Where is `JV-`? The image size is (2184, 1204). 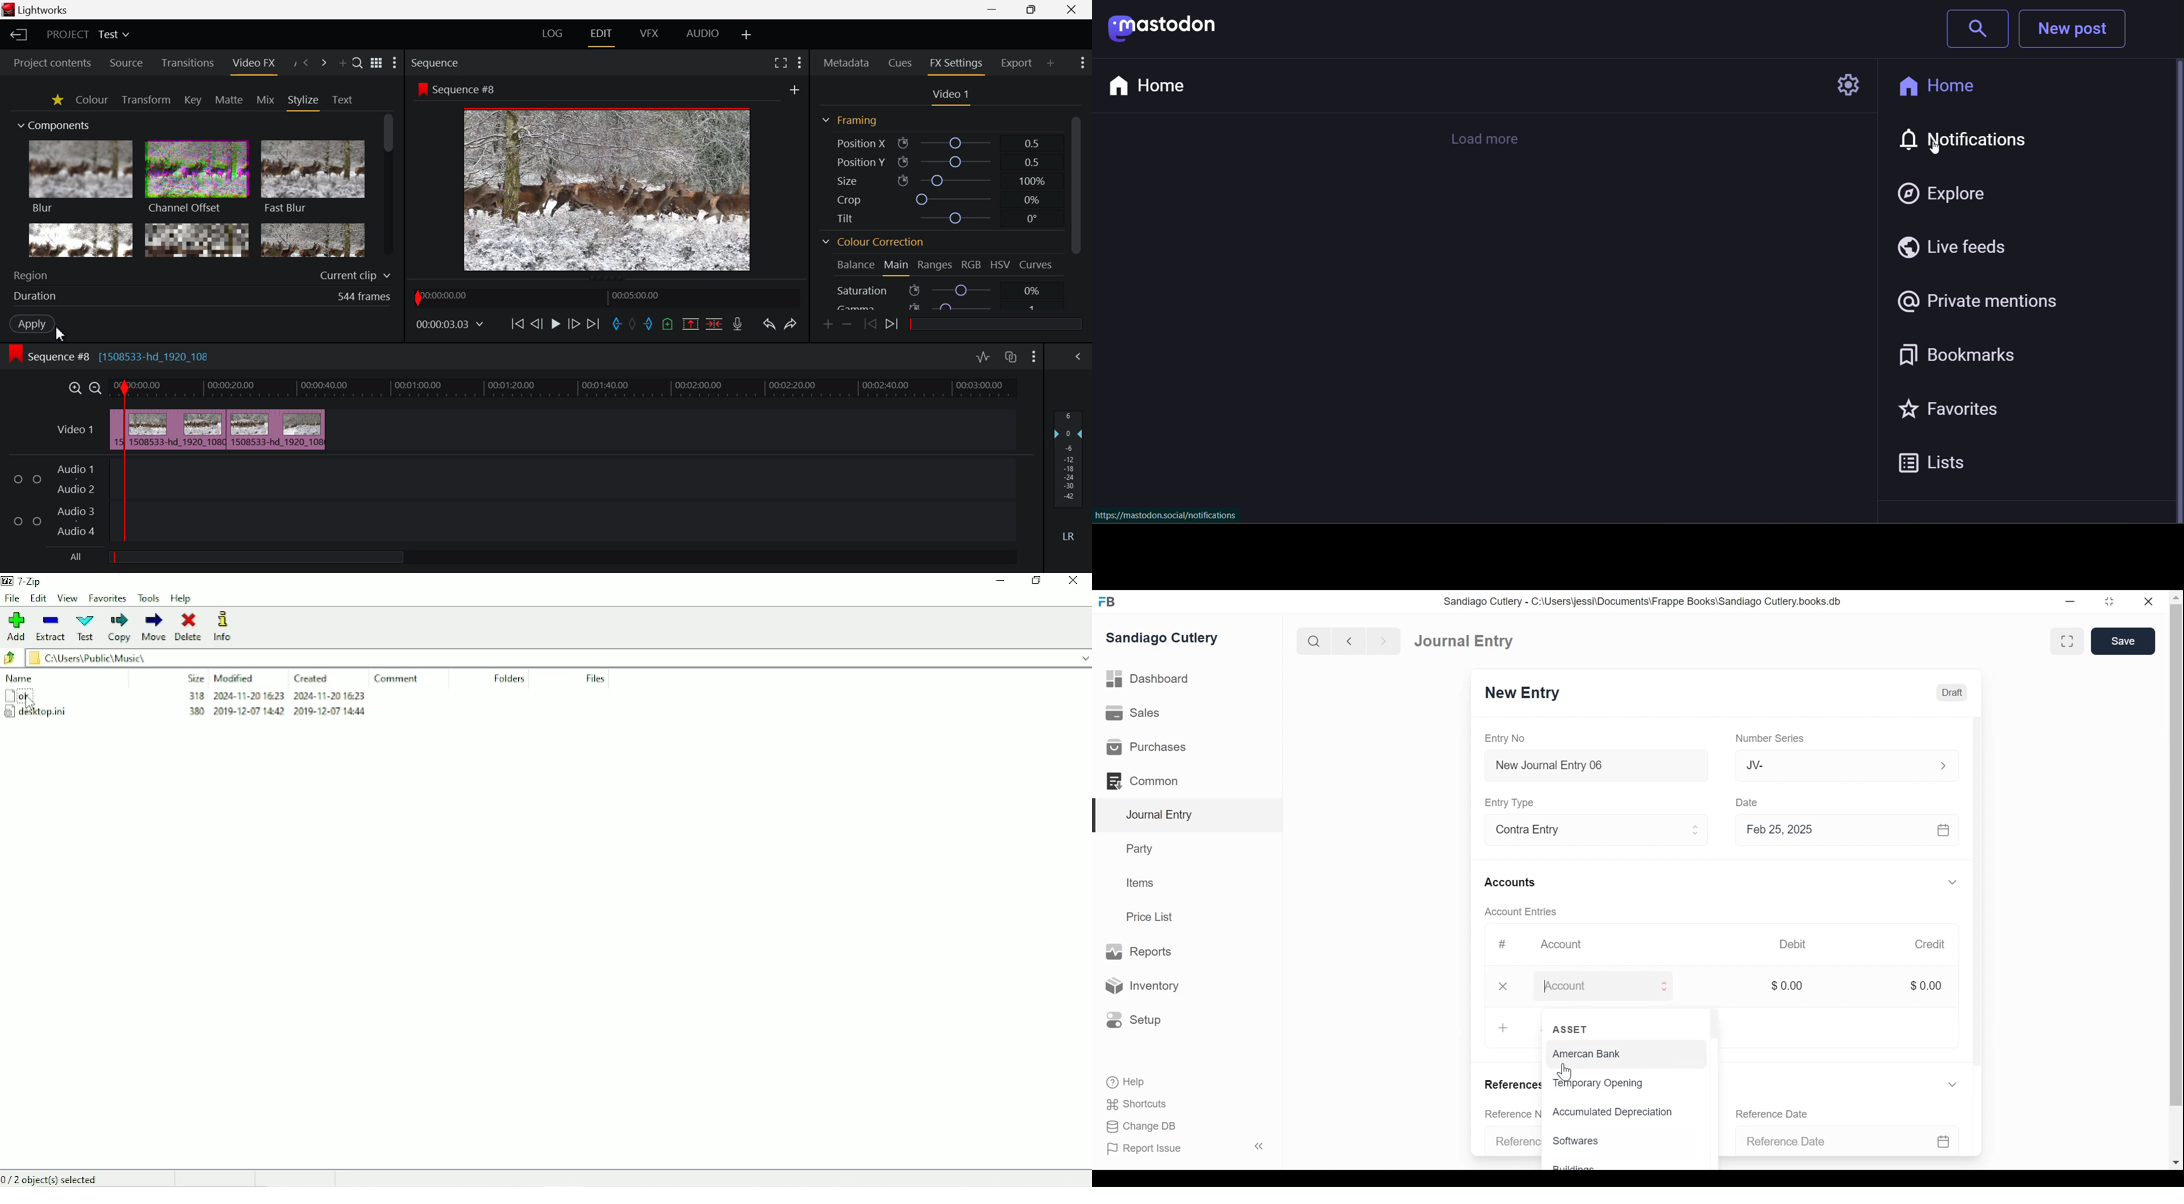
JV- is located at coordinates (1831, 764).